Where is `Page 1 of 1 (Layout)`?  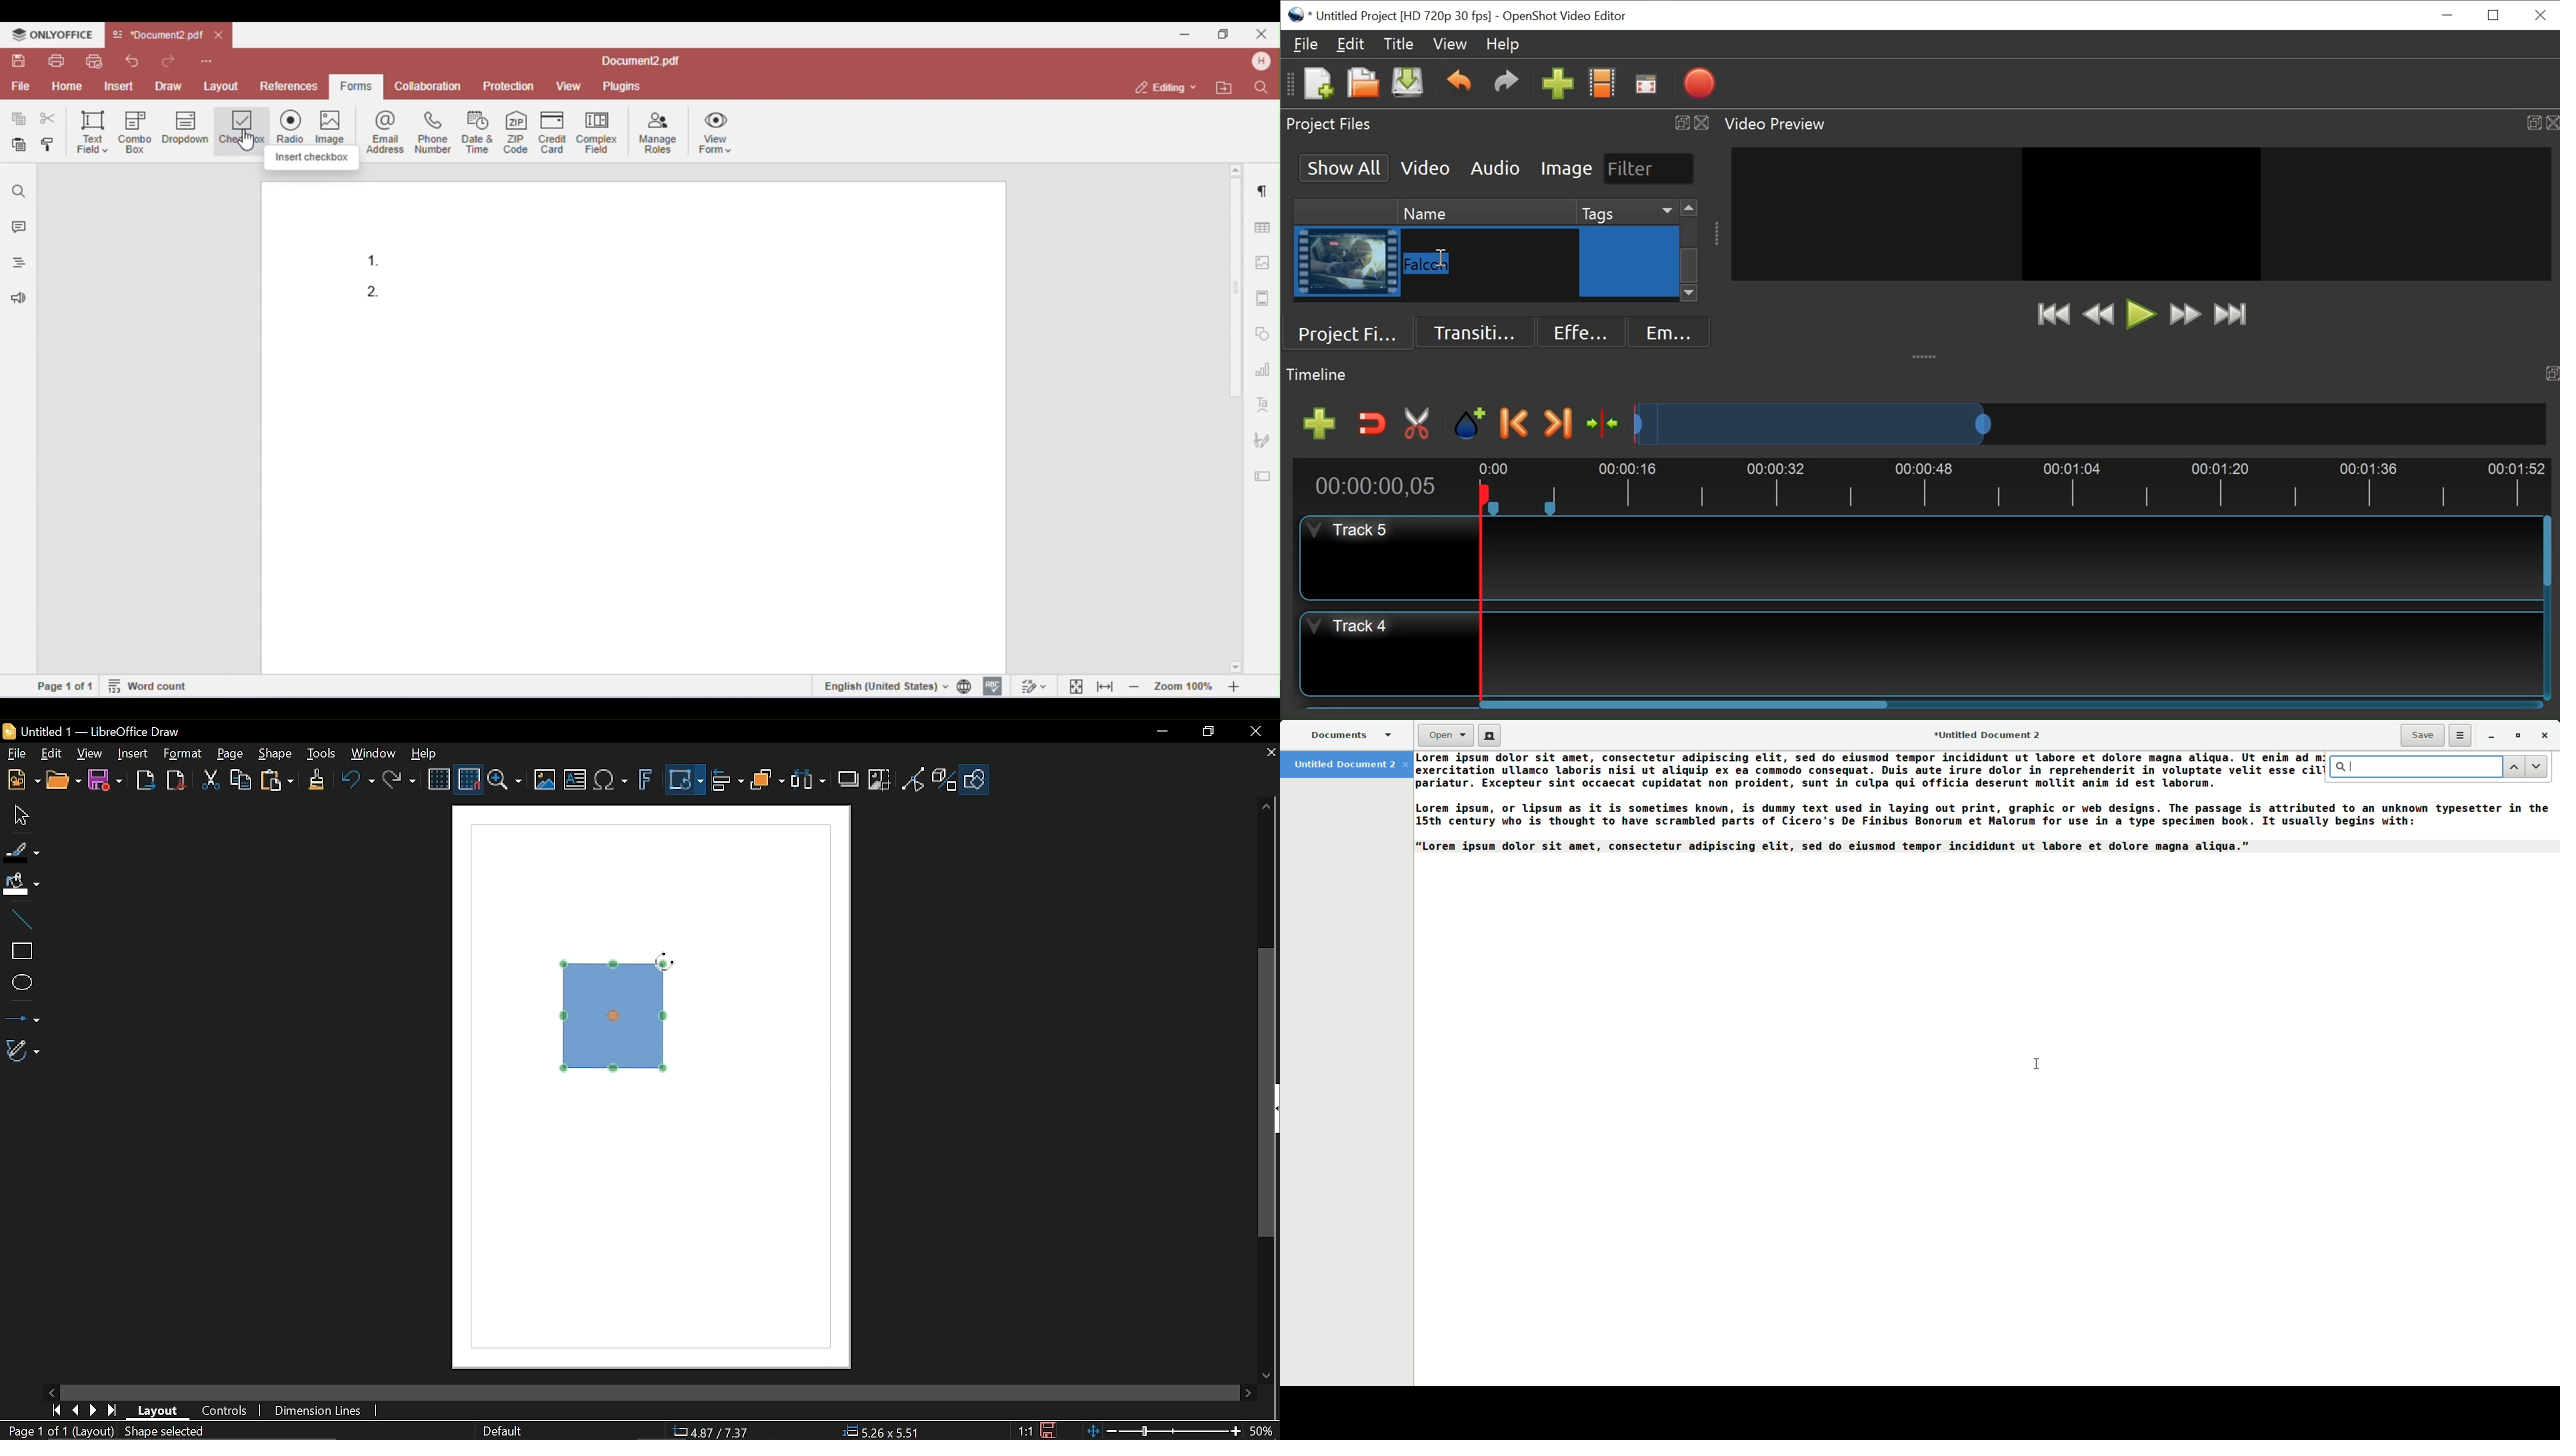 Page 1 of 1 (Layout) is located at coordinates (59, 1431).